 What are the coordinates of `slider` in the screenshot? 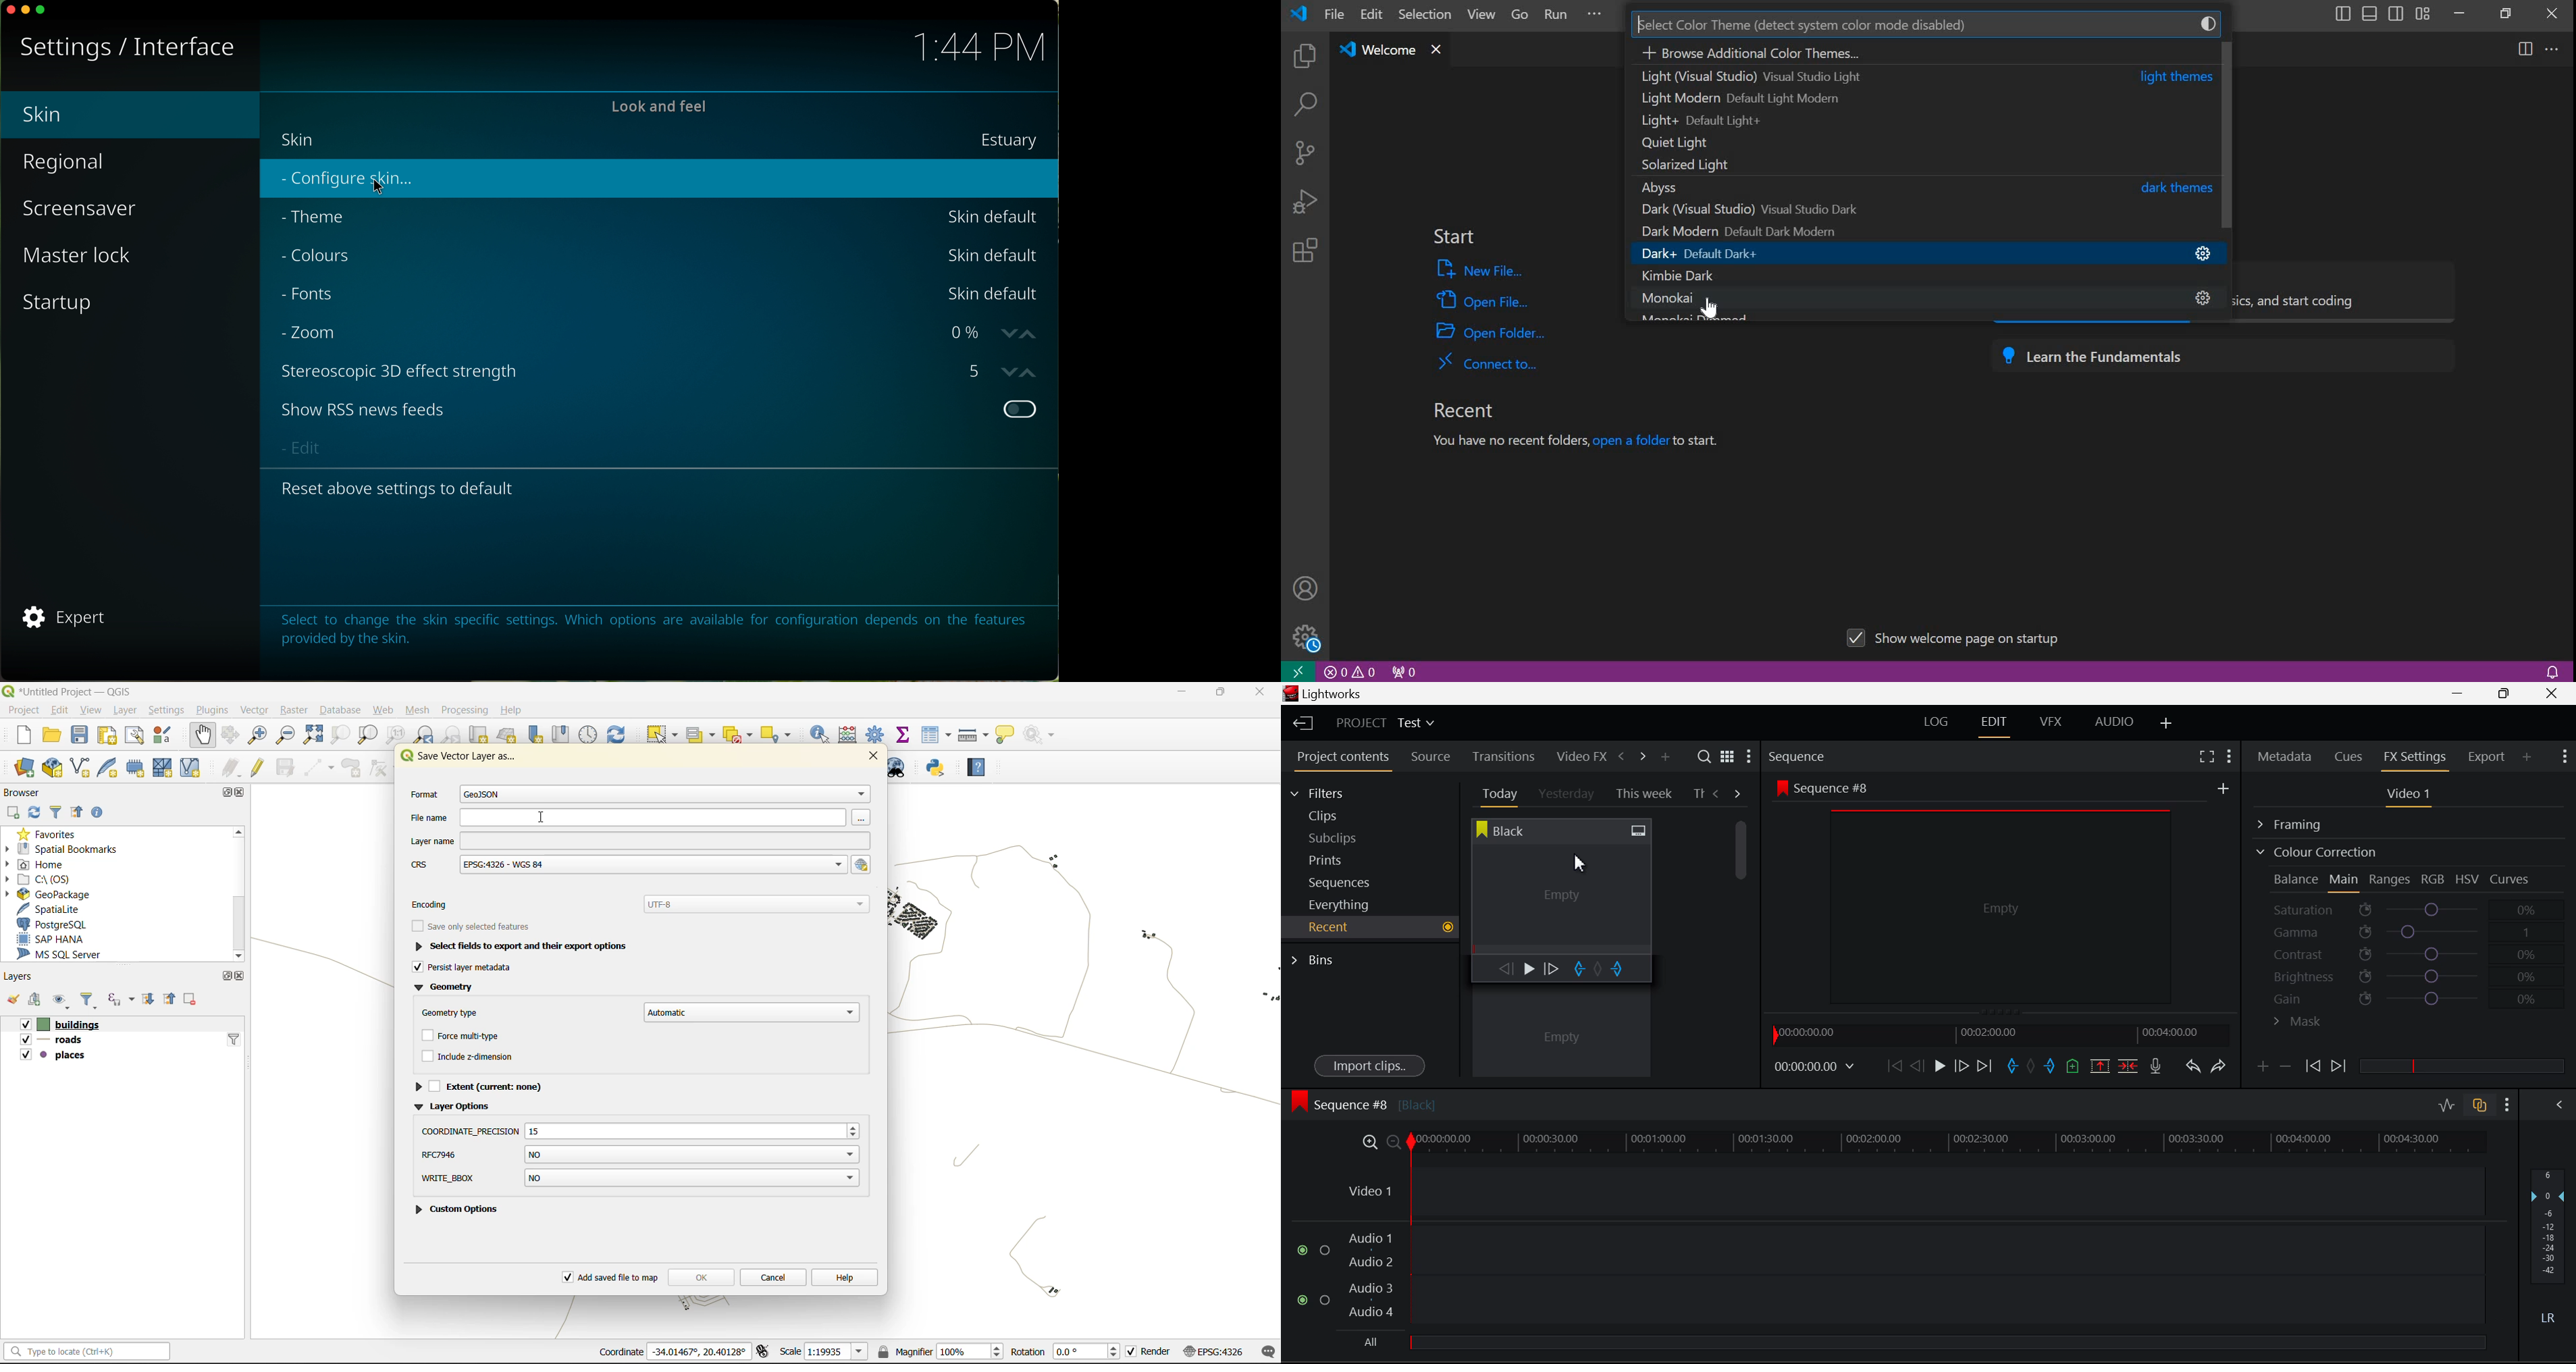 It's located at (2461, 1066).